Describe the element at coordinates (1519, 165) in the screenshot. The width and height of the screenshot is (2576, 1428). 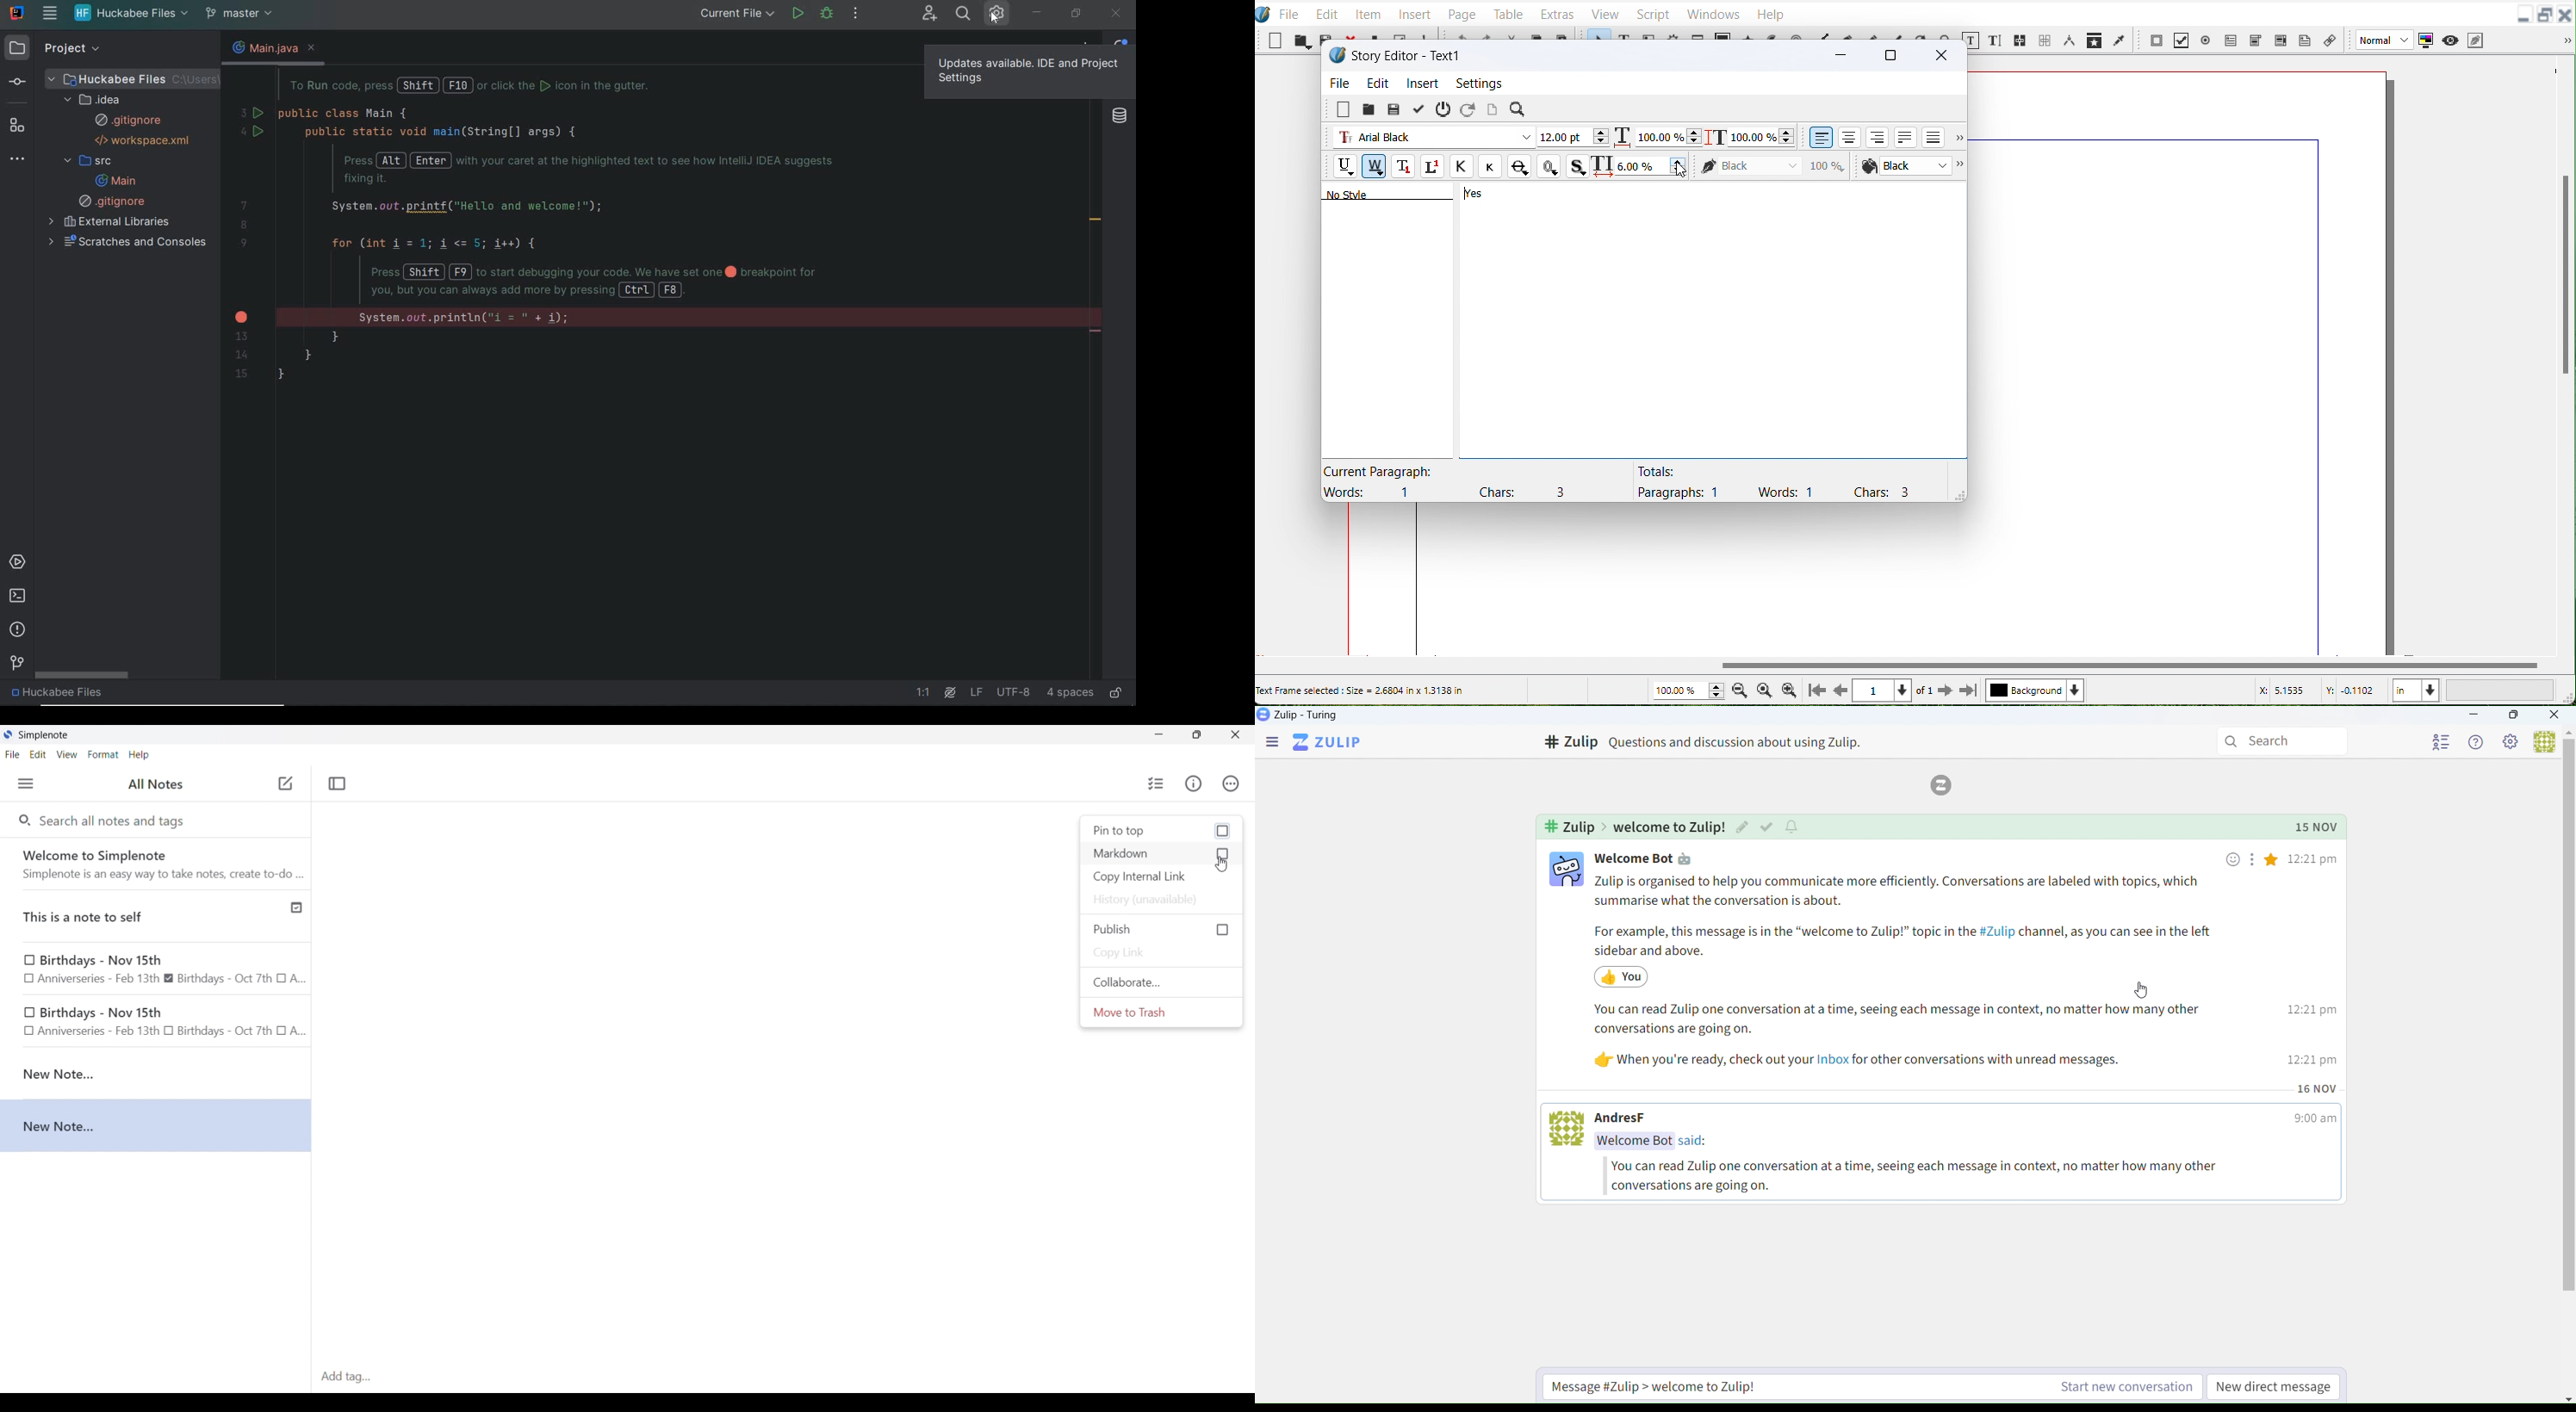
I see `Strike Out` at that location.